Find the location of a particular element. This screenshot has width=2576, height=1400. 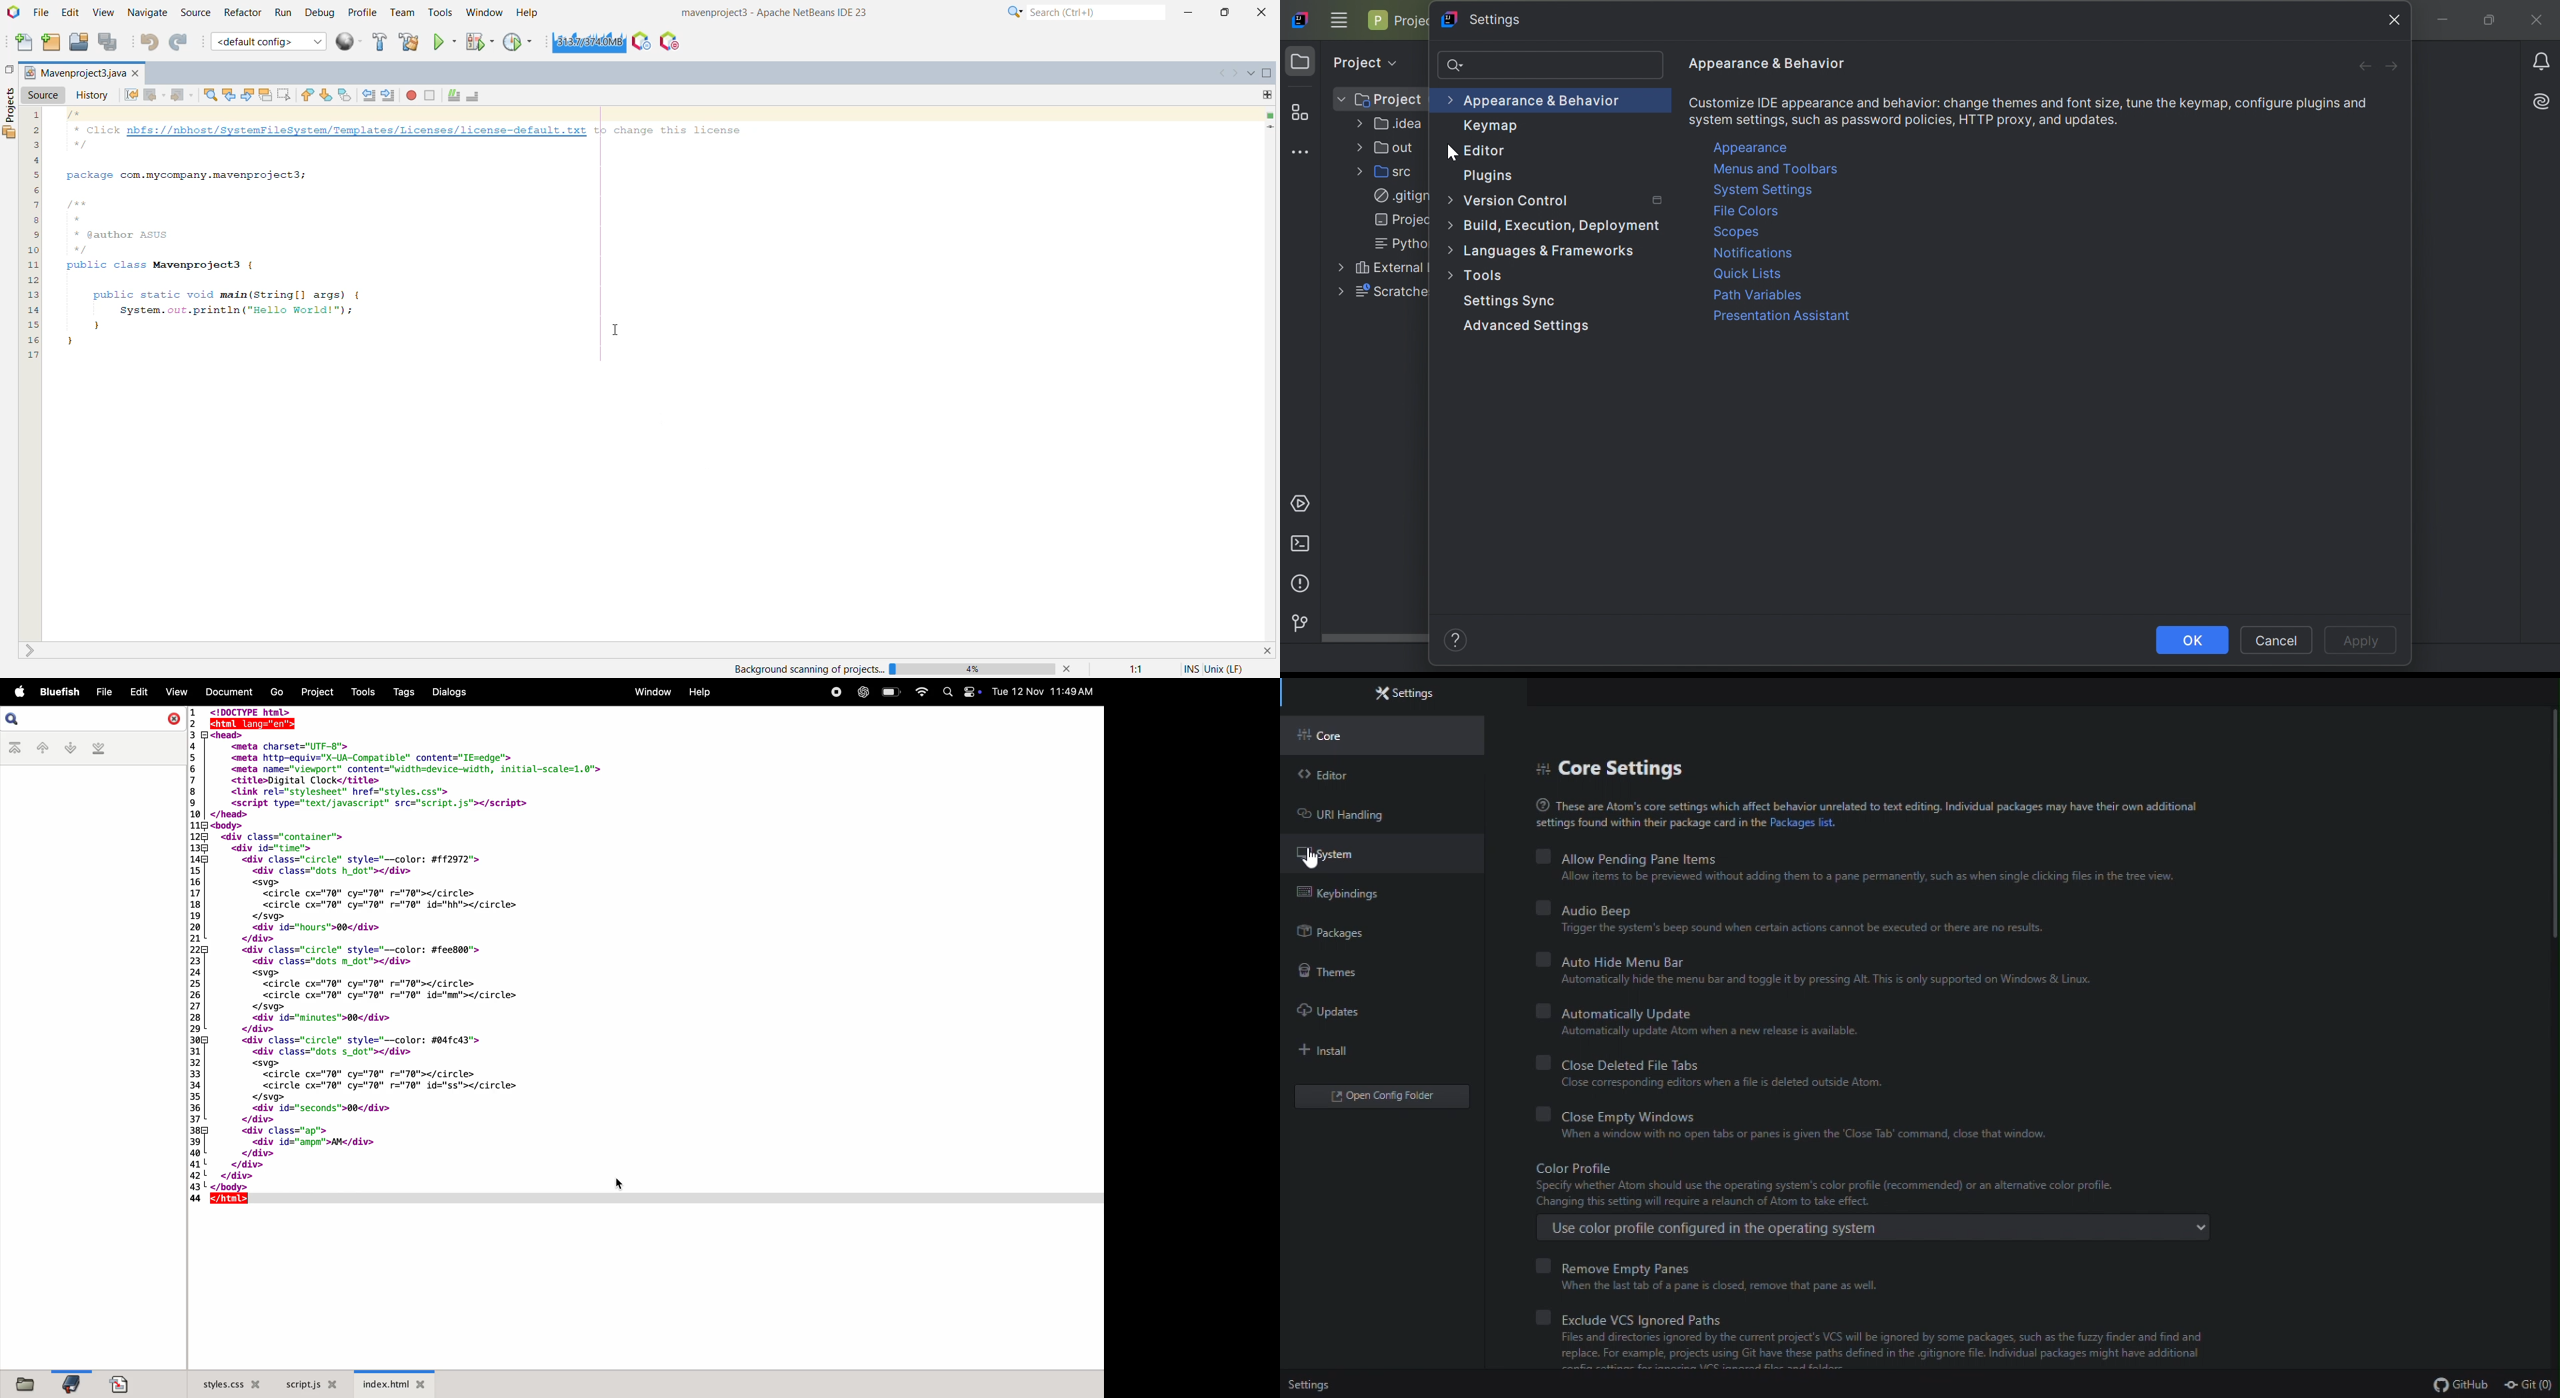

allow pending pane items is located at coordinates (1874, 857).